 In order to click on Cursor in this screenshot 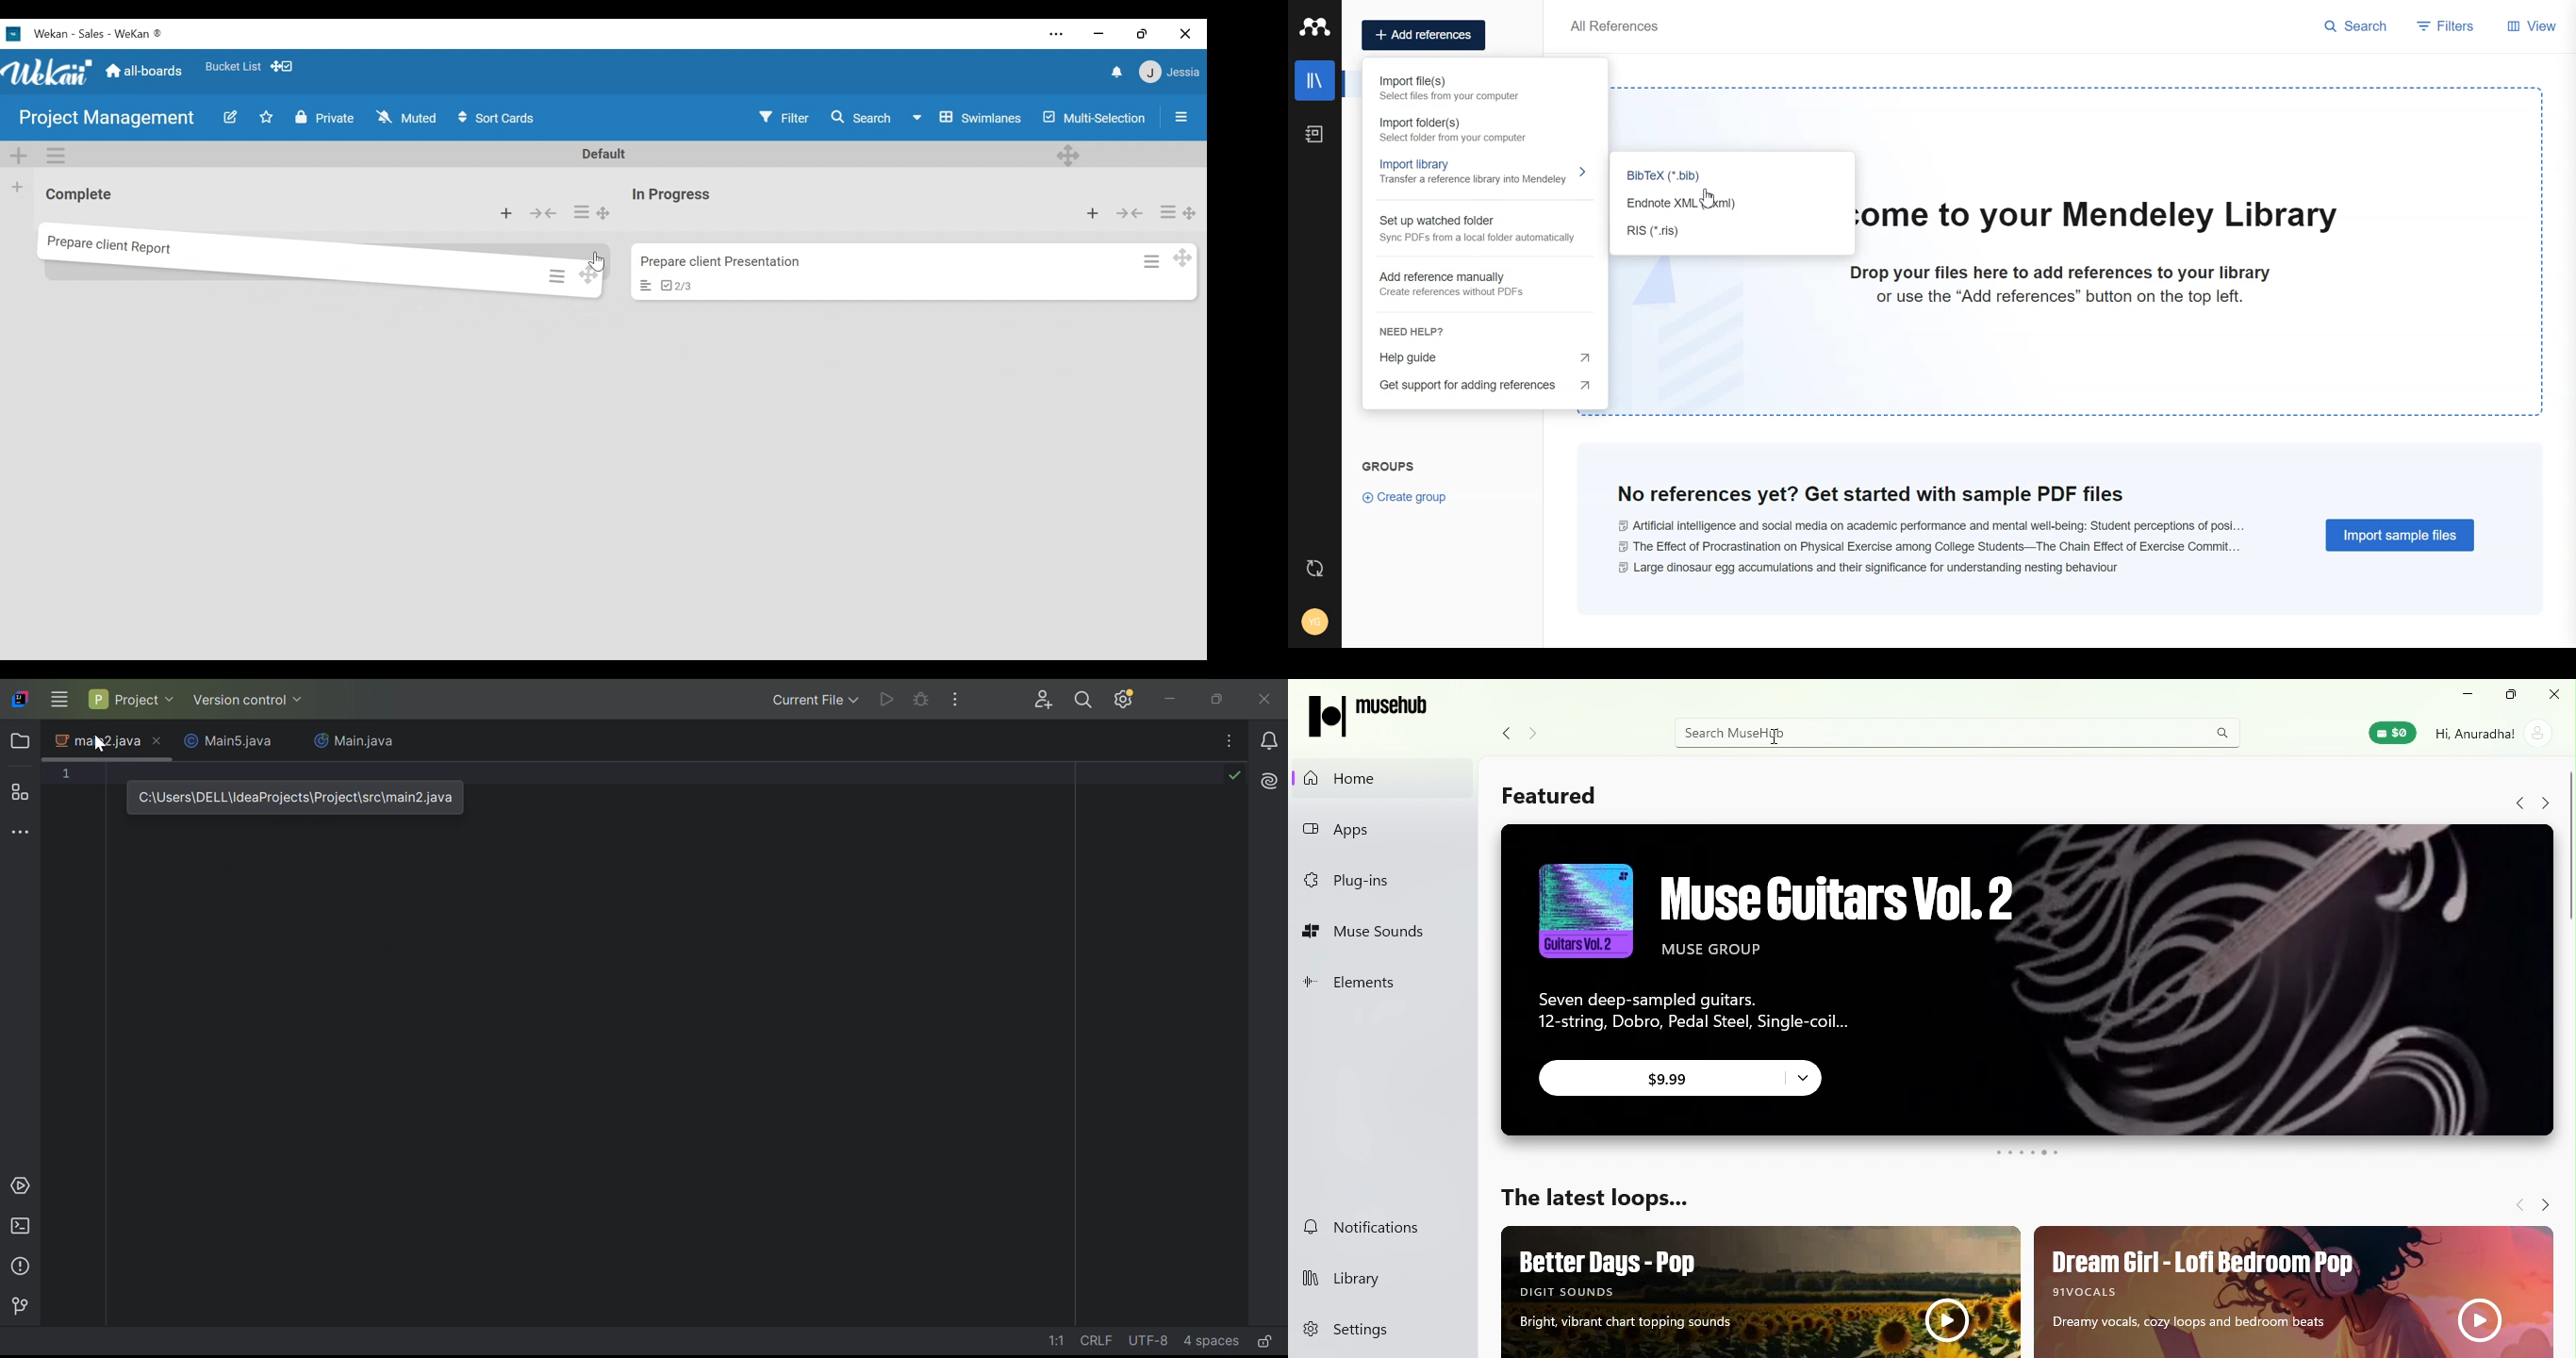, I will do `click(1709, 198)`.